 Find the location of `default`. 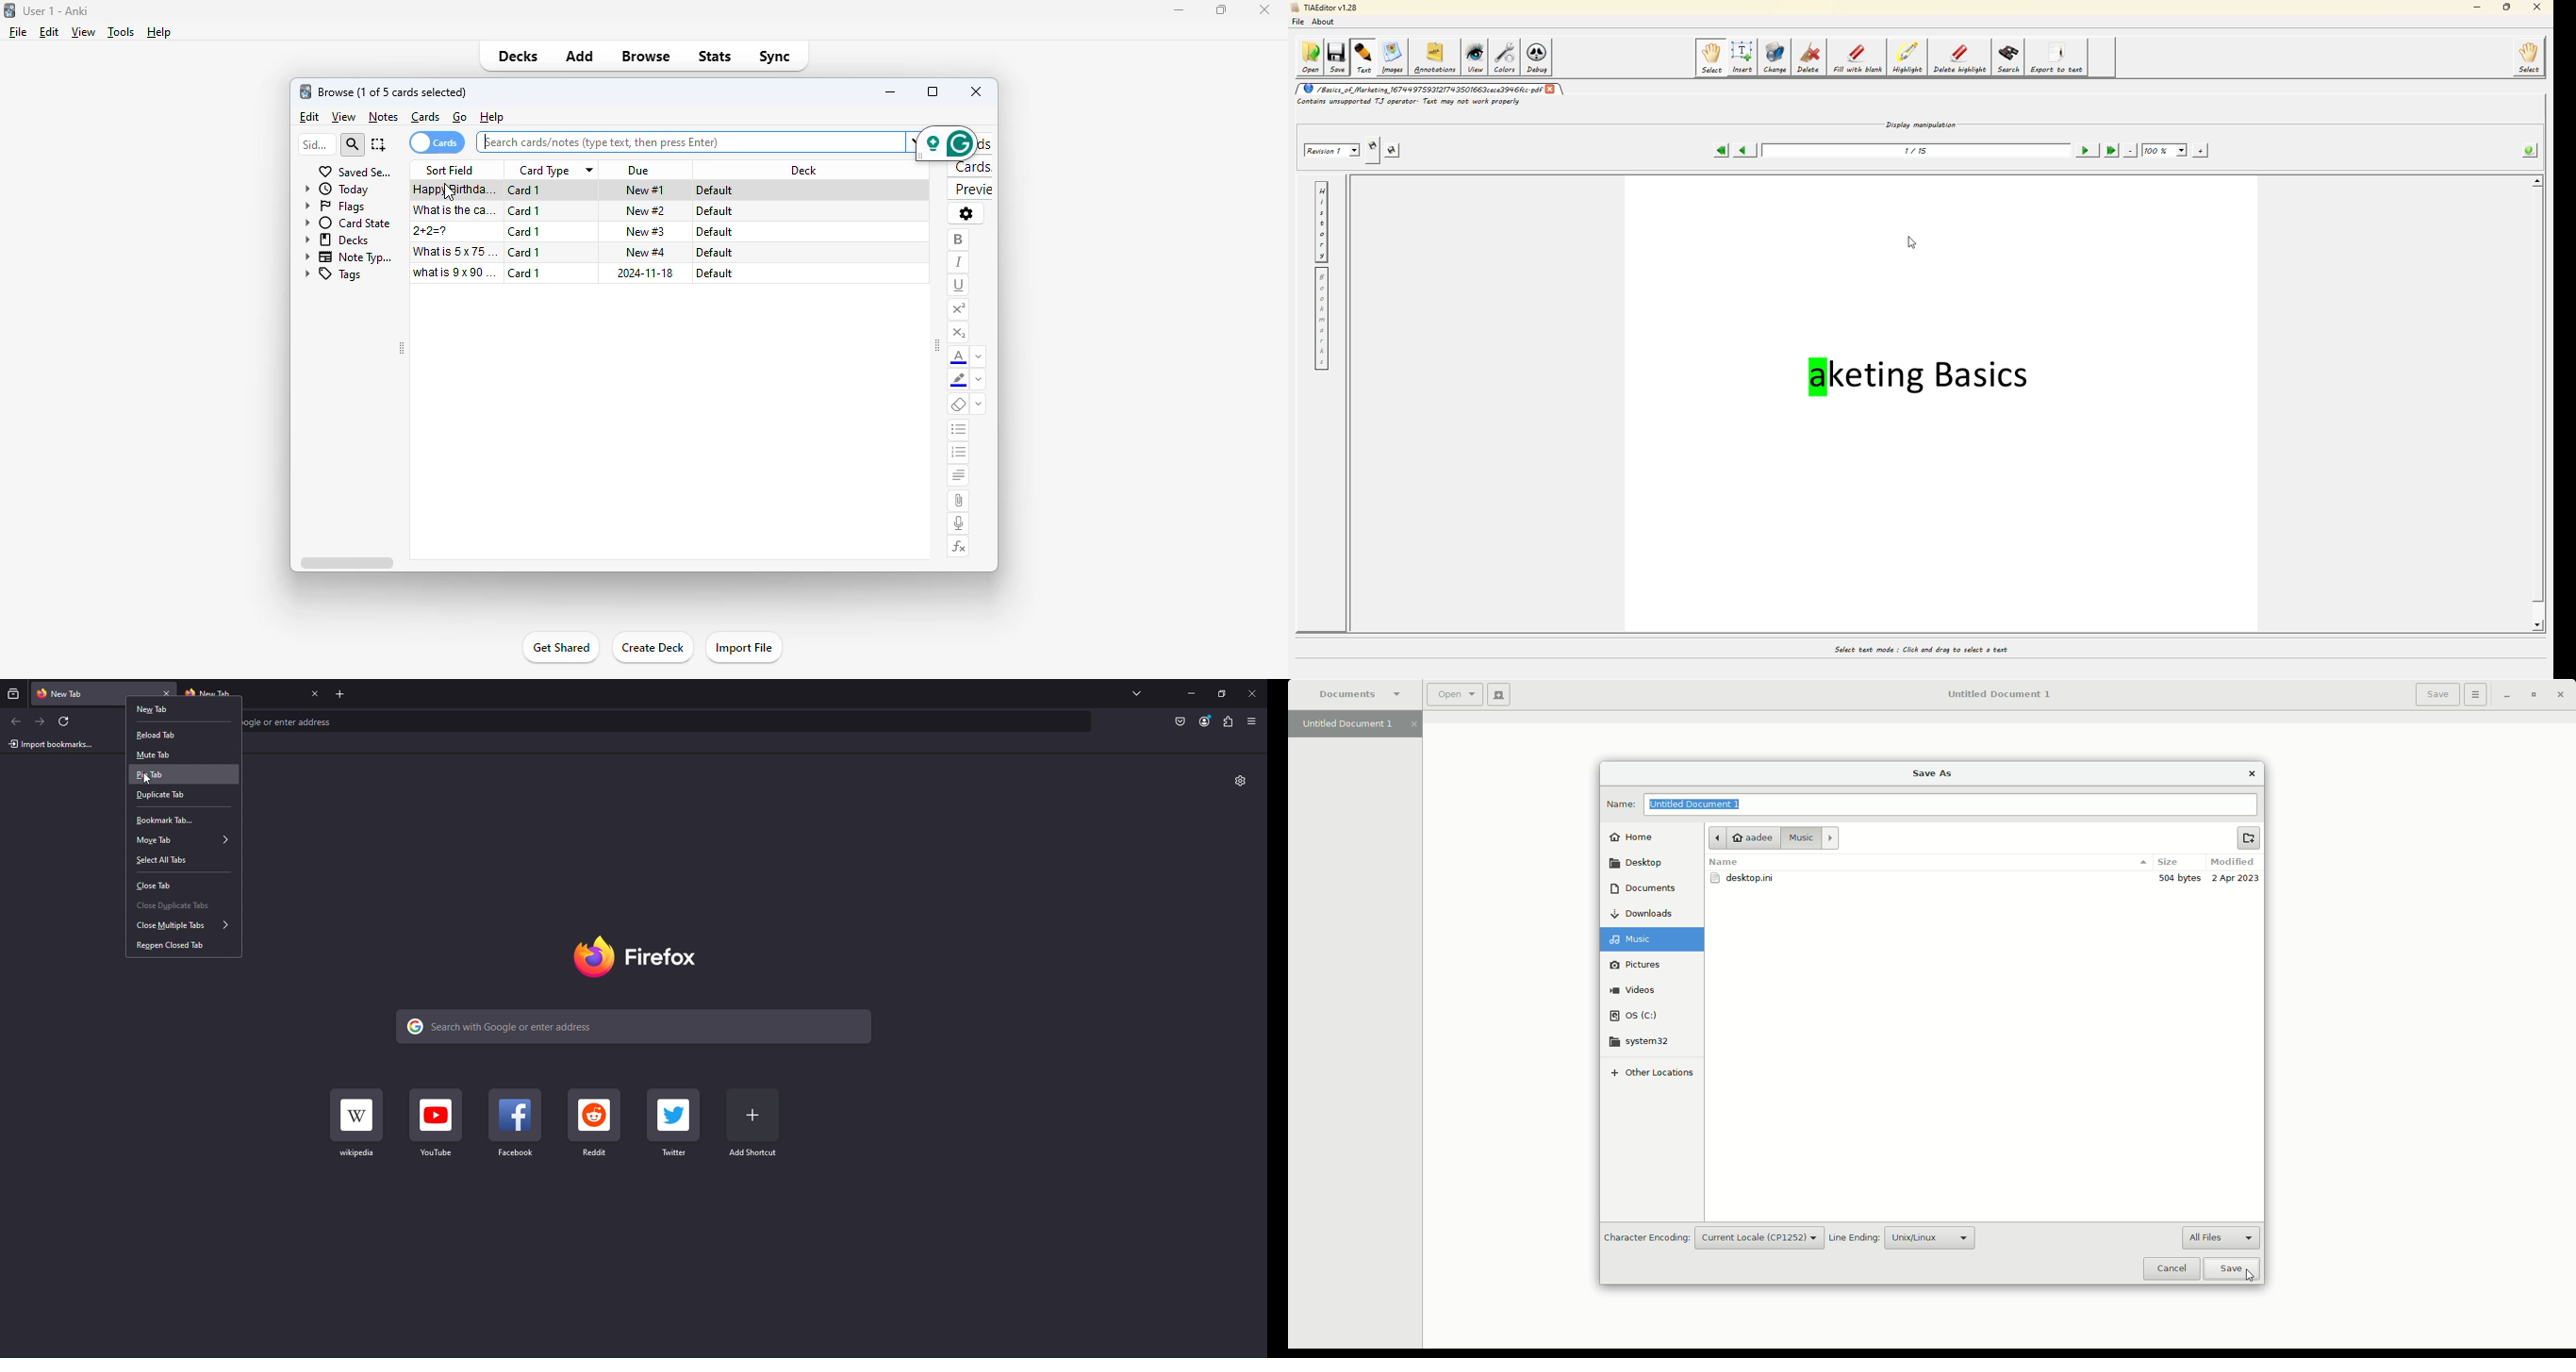

default is located at coordinates (717, 190).